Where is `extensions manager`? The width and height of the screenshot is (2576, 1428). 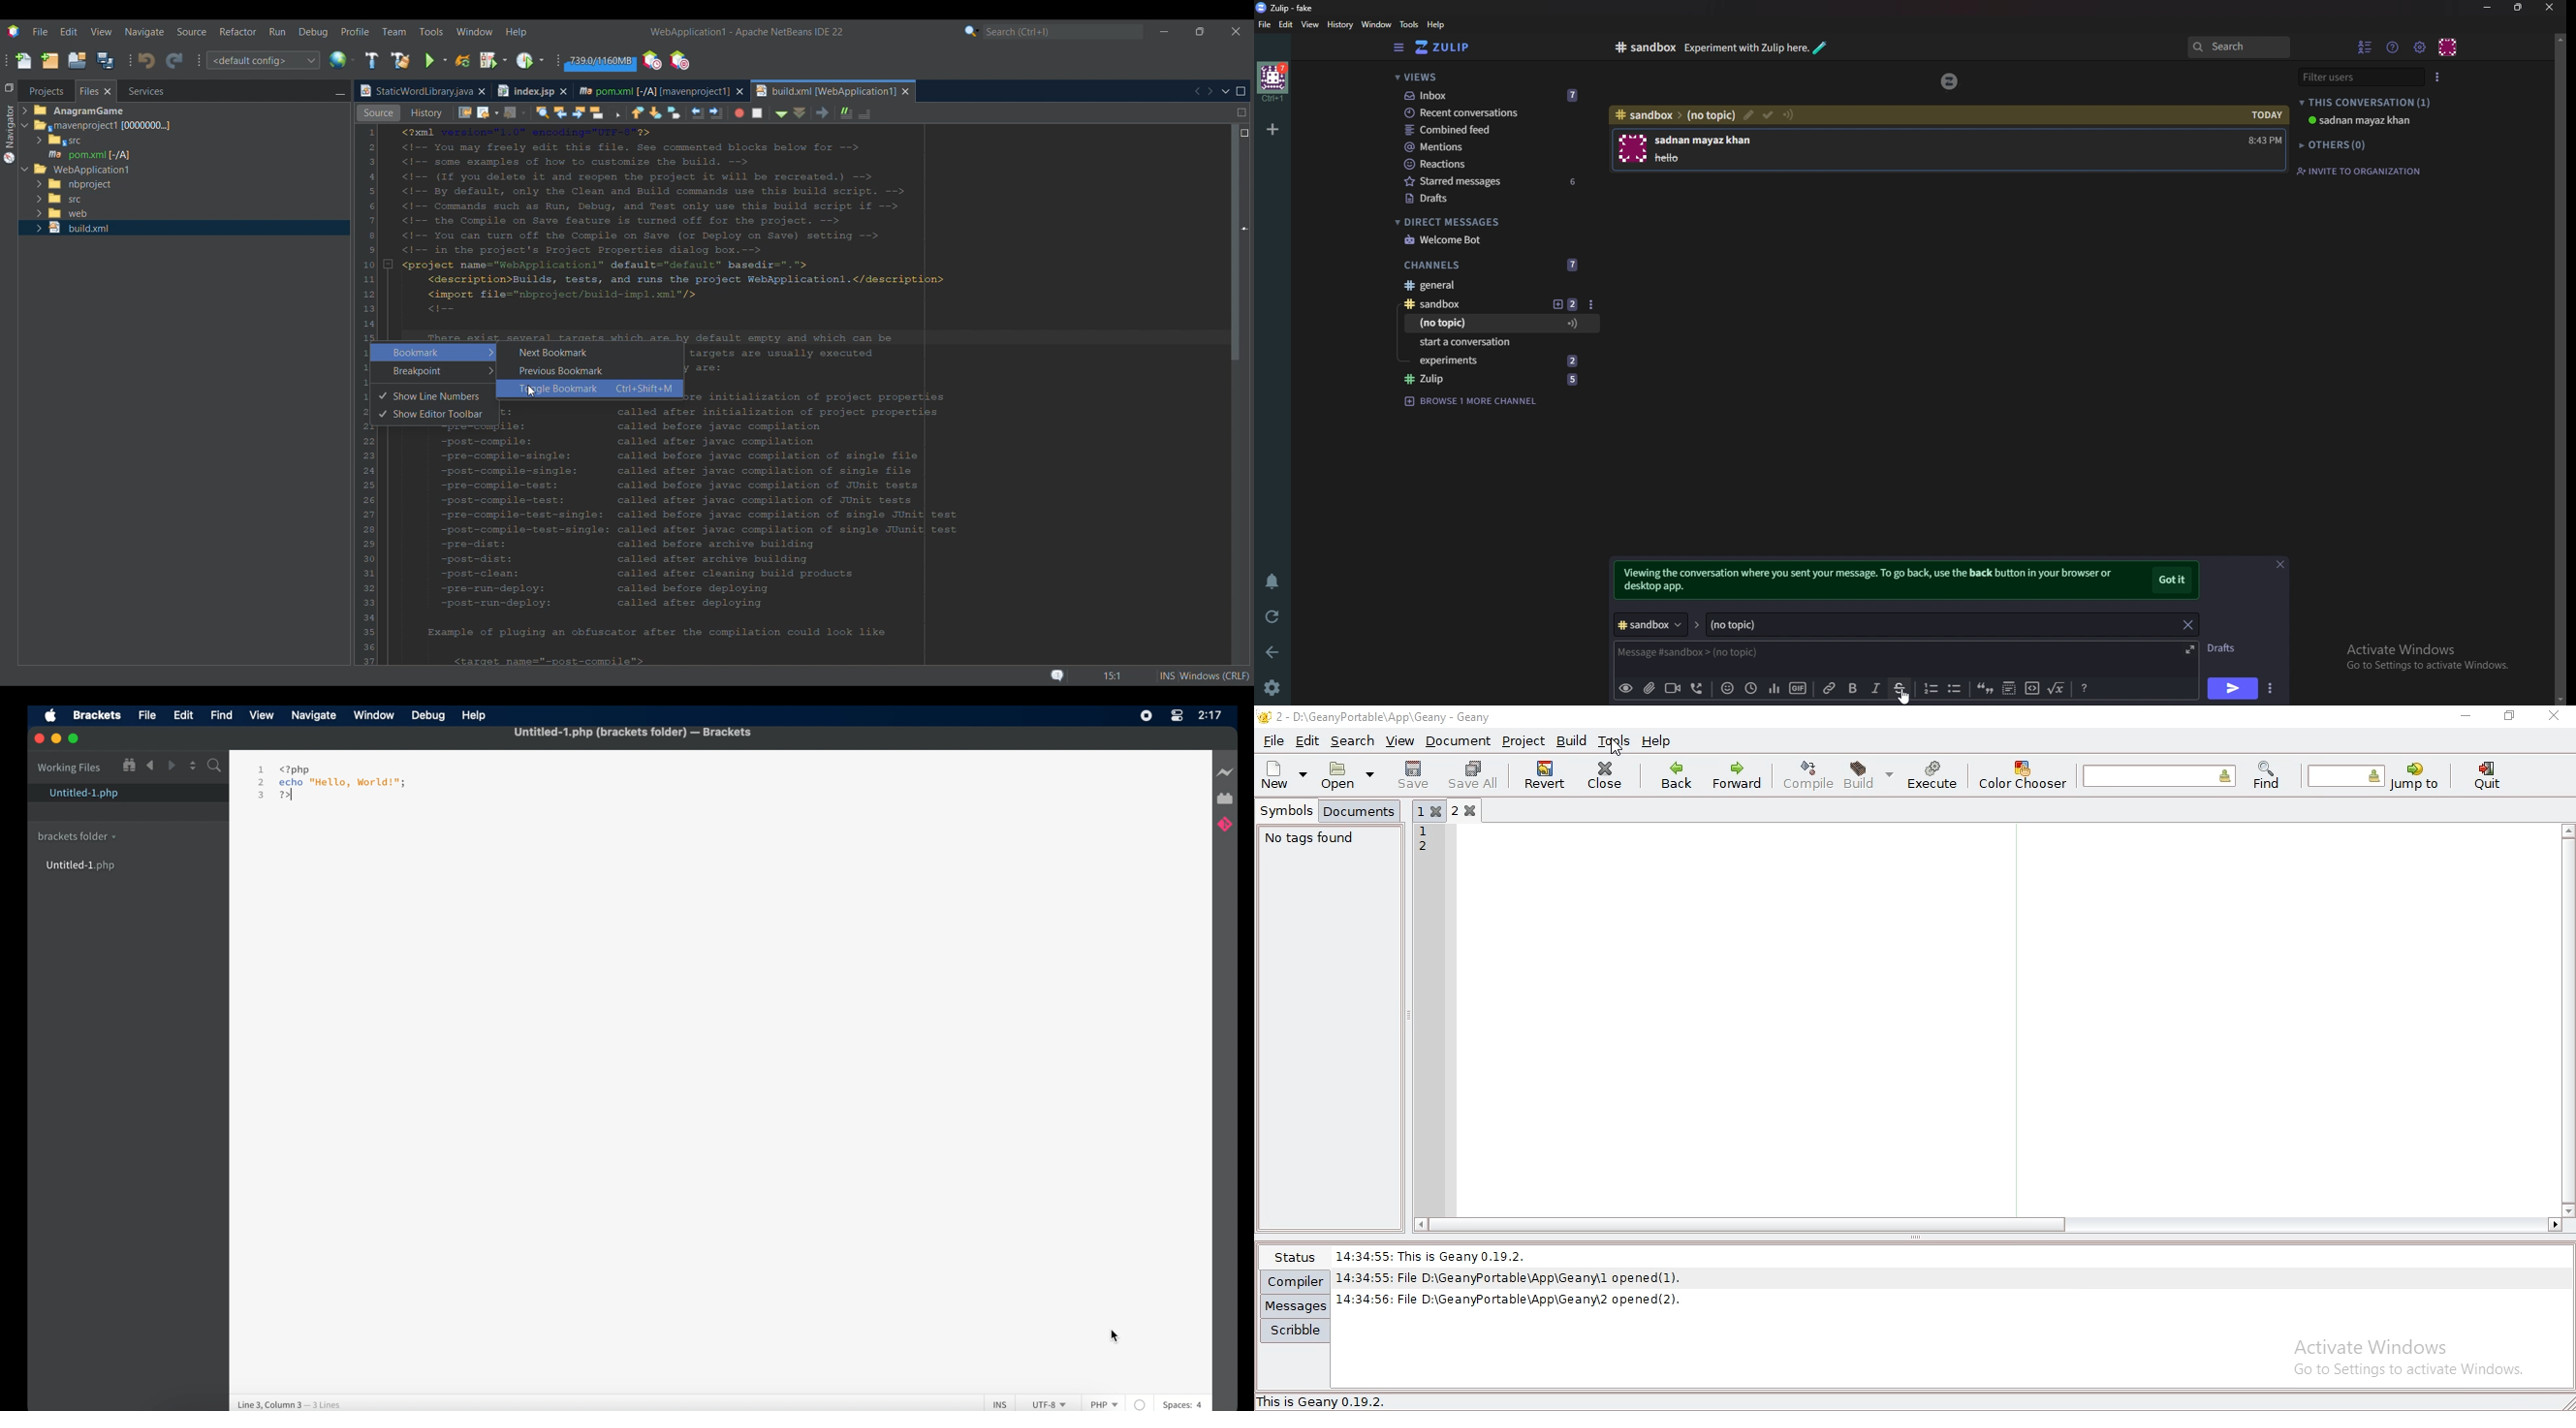 extensions manager is located at coordinates (1225, 798).